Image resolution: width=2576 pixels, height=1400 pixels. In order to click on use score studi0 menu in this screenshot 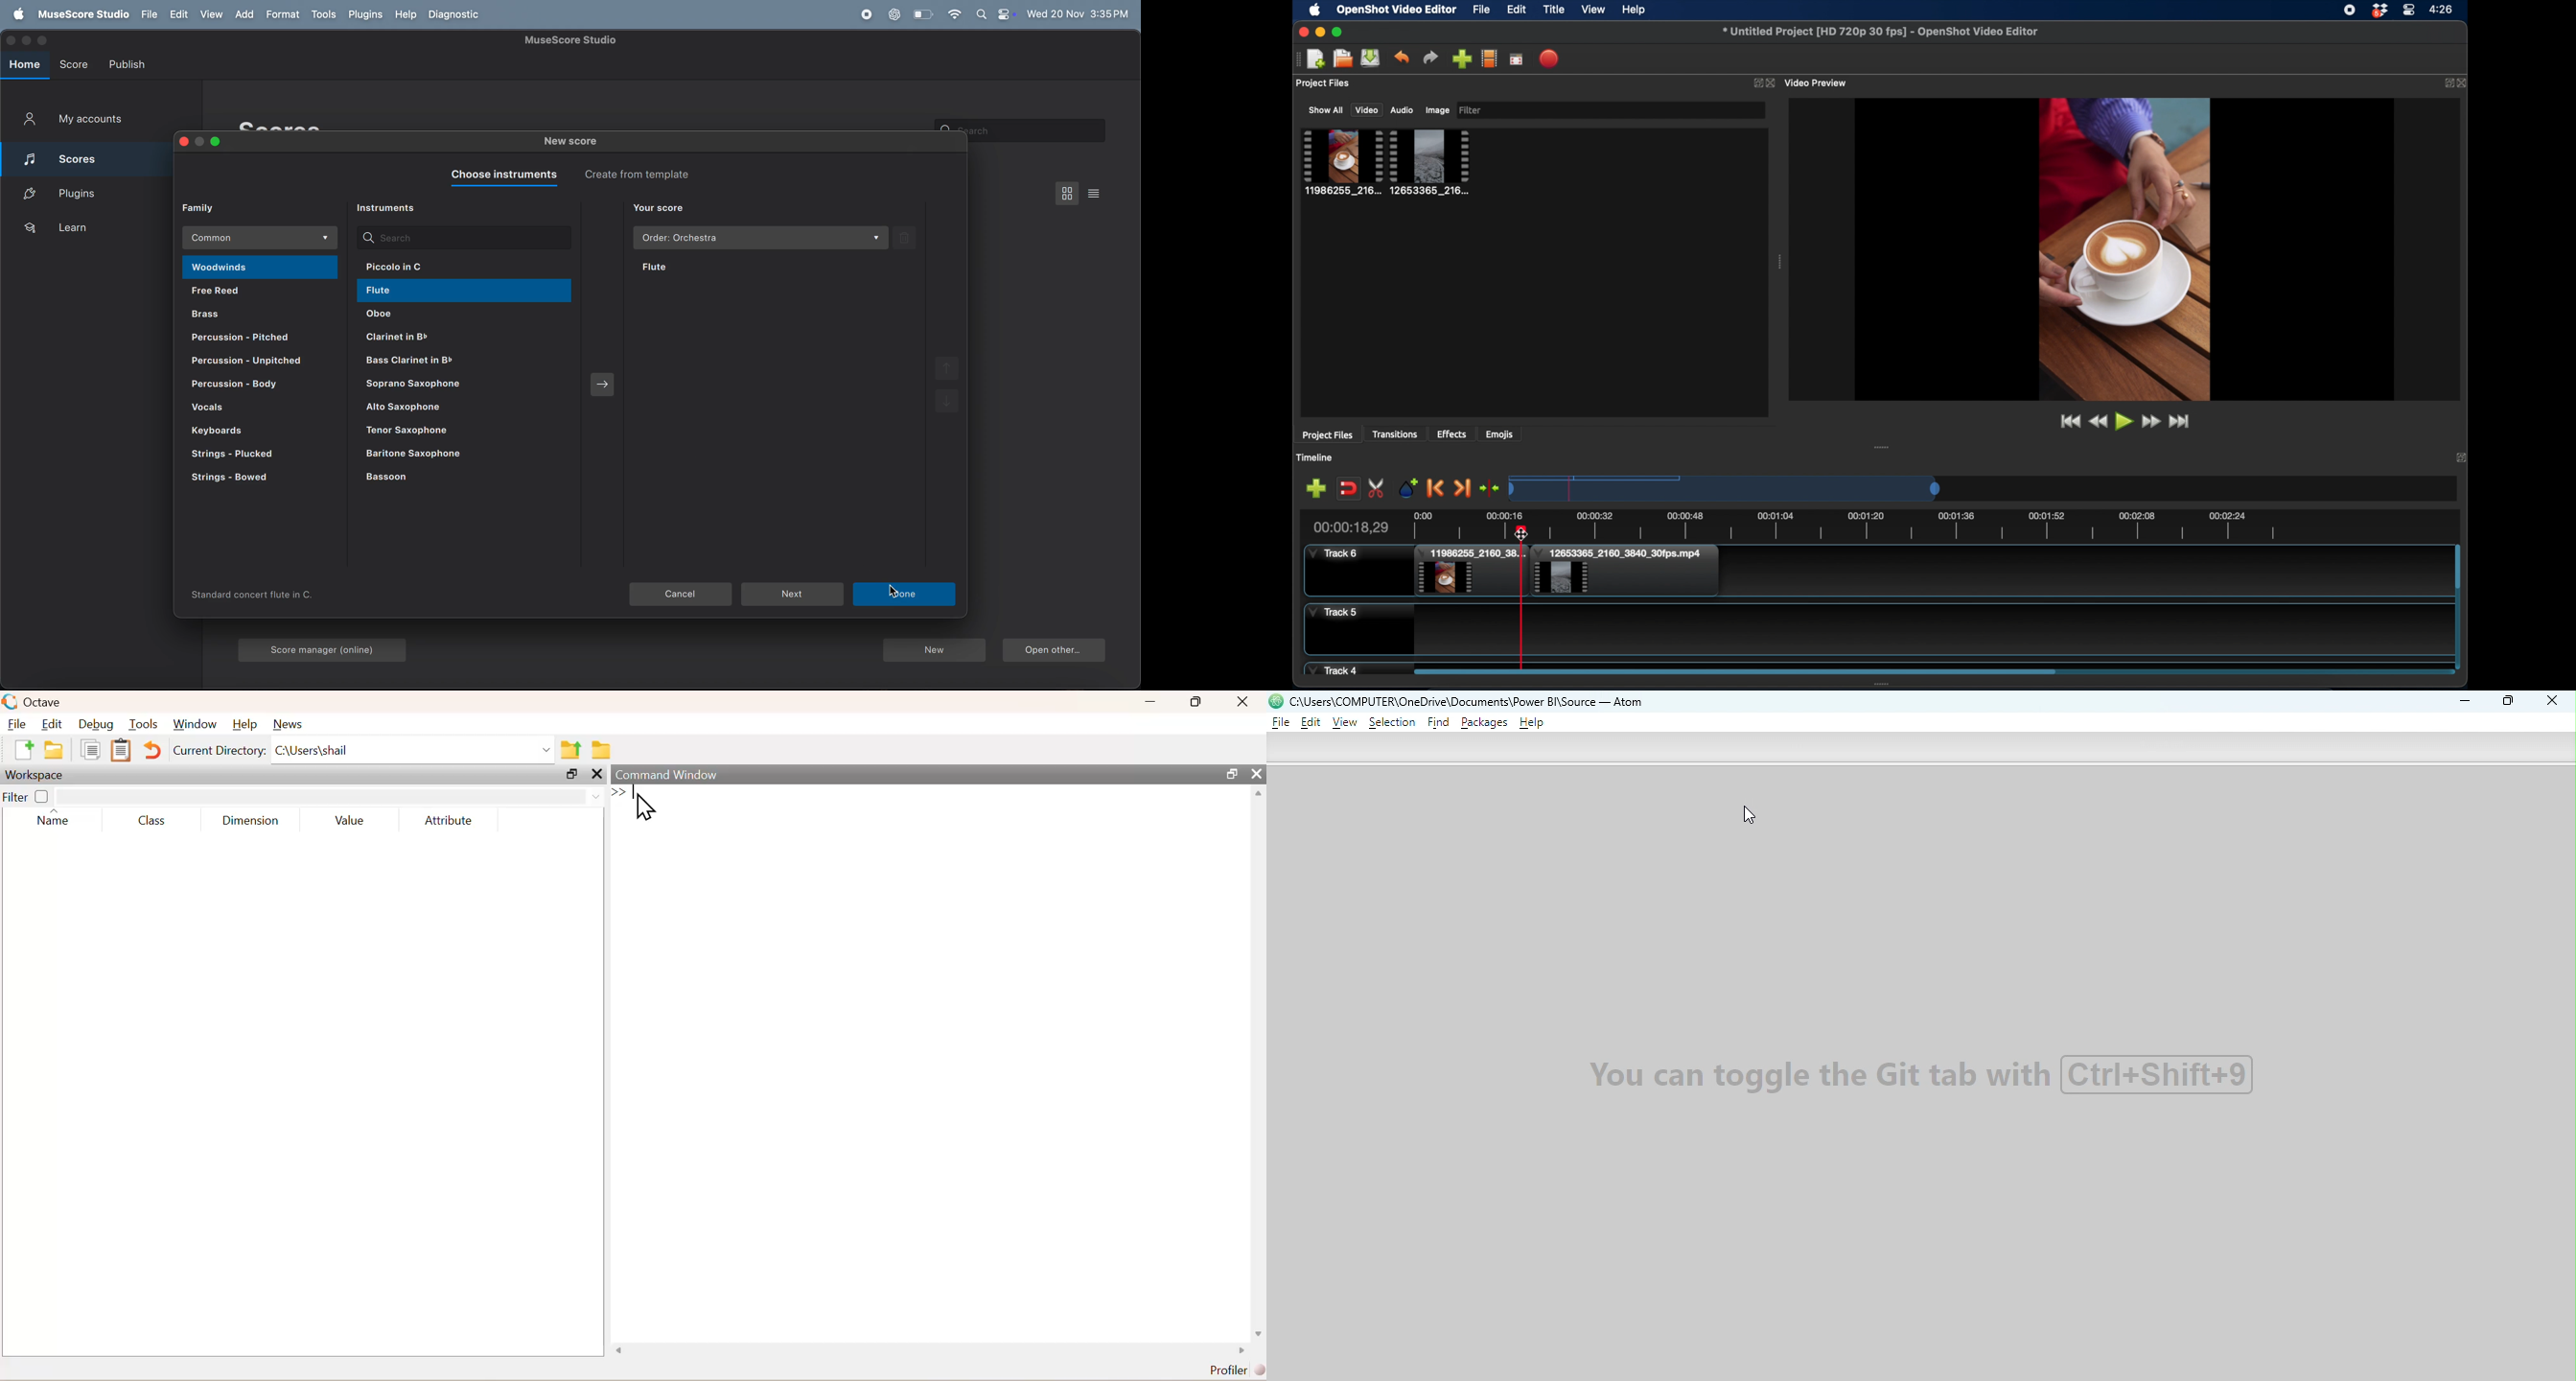, I will do `click(81, 15)`.